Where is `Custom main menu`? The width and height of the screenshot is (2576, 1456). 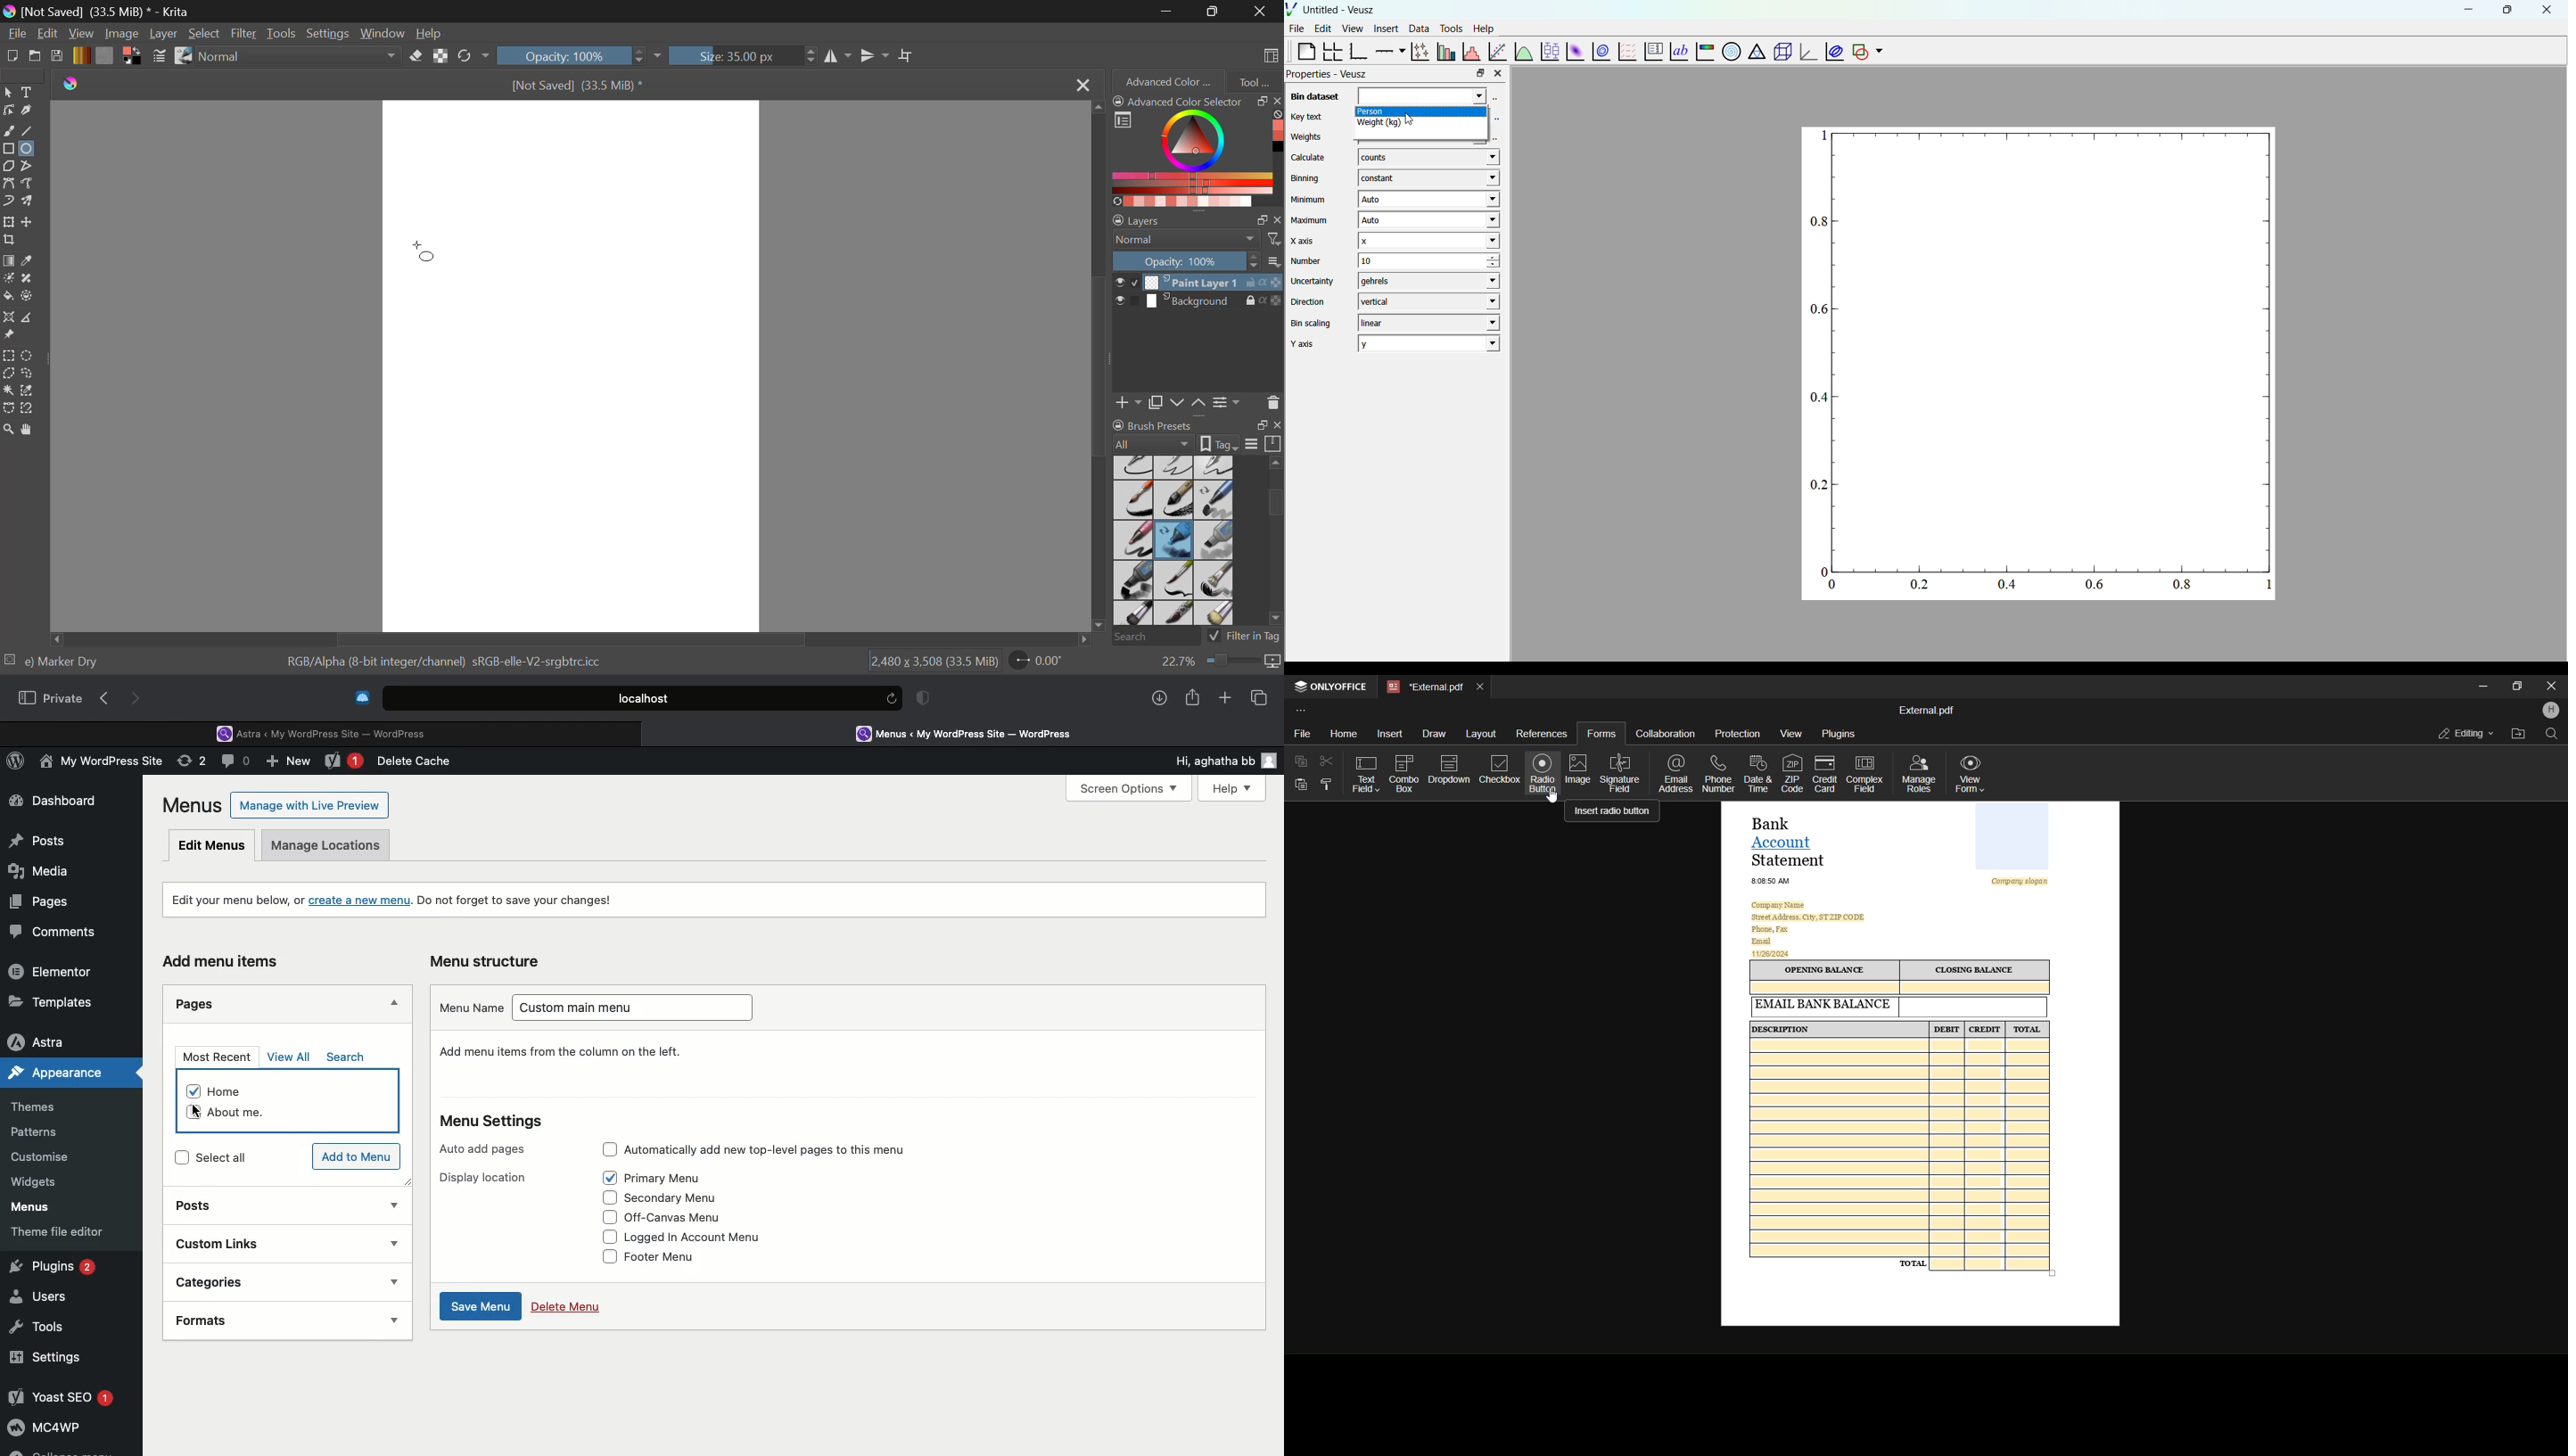 Custom main menu is located at coordinates (639, 1010).